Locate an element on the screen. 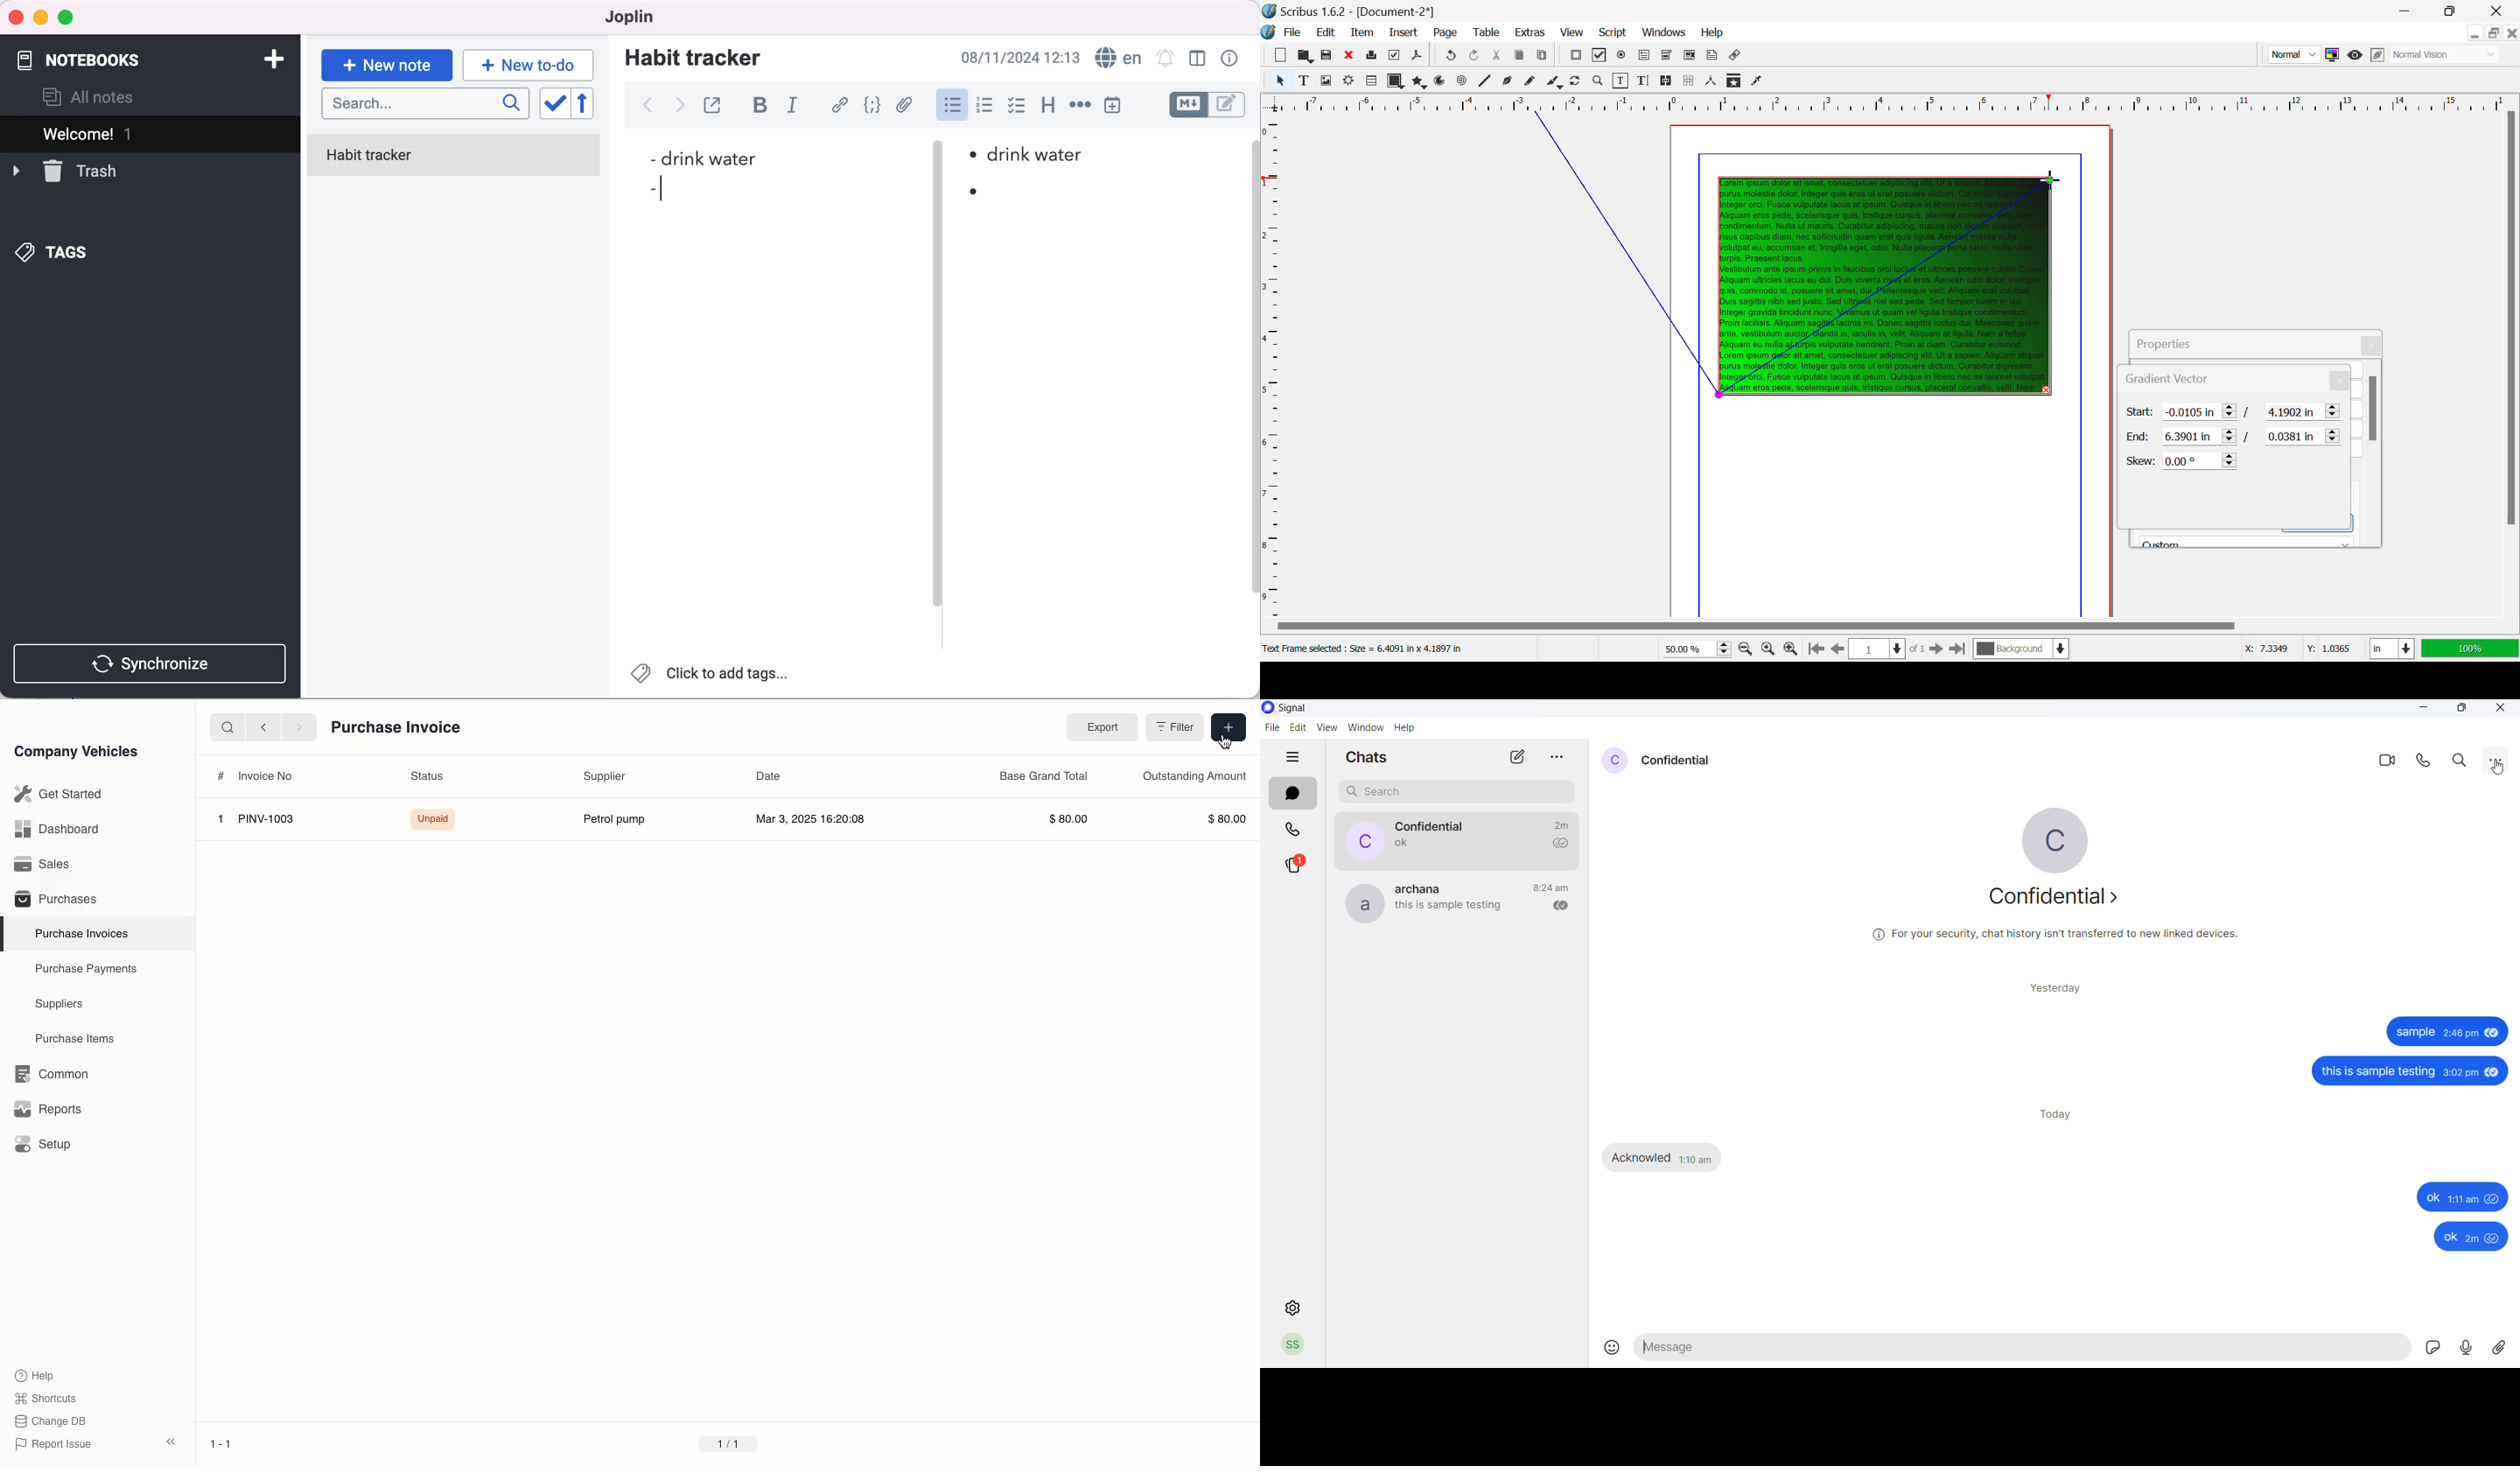 The height and width of the screenshot is (1484, 2520). welcome 1 is located at coordinates (153, 134).